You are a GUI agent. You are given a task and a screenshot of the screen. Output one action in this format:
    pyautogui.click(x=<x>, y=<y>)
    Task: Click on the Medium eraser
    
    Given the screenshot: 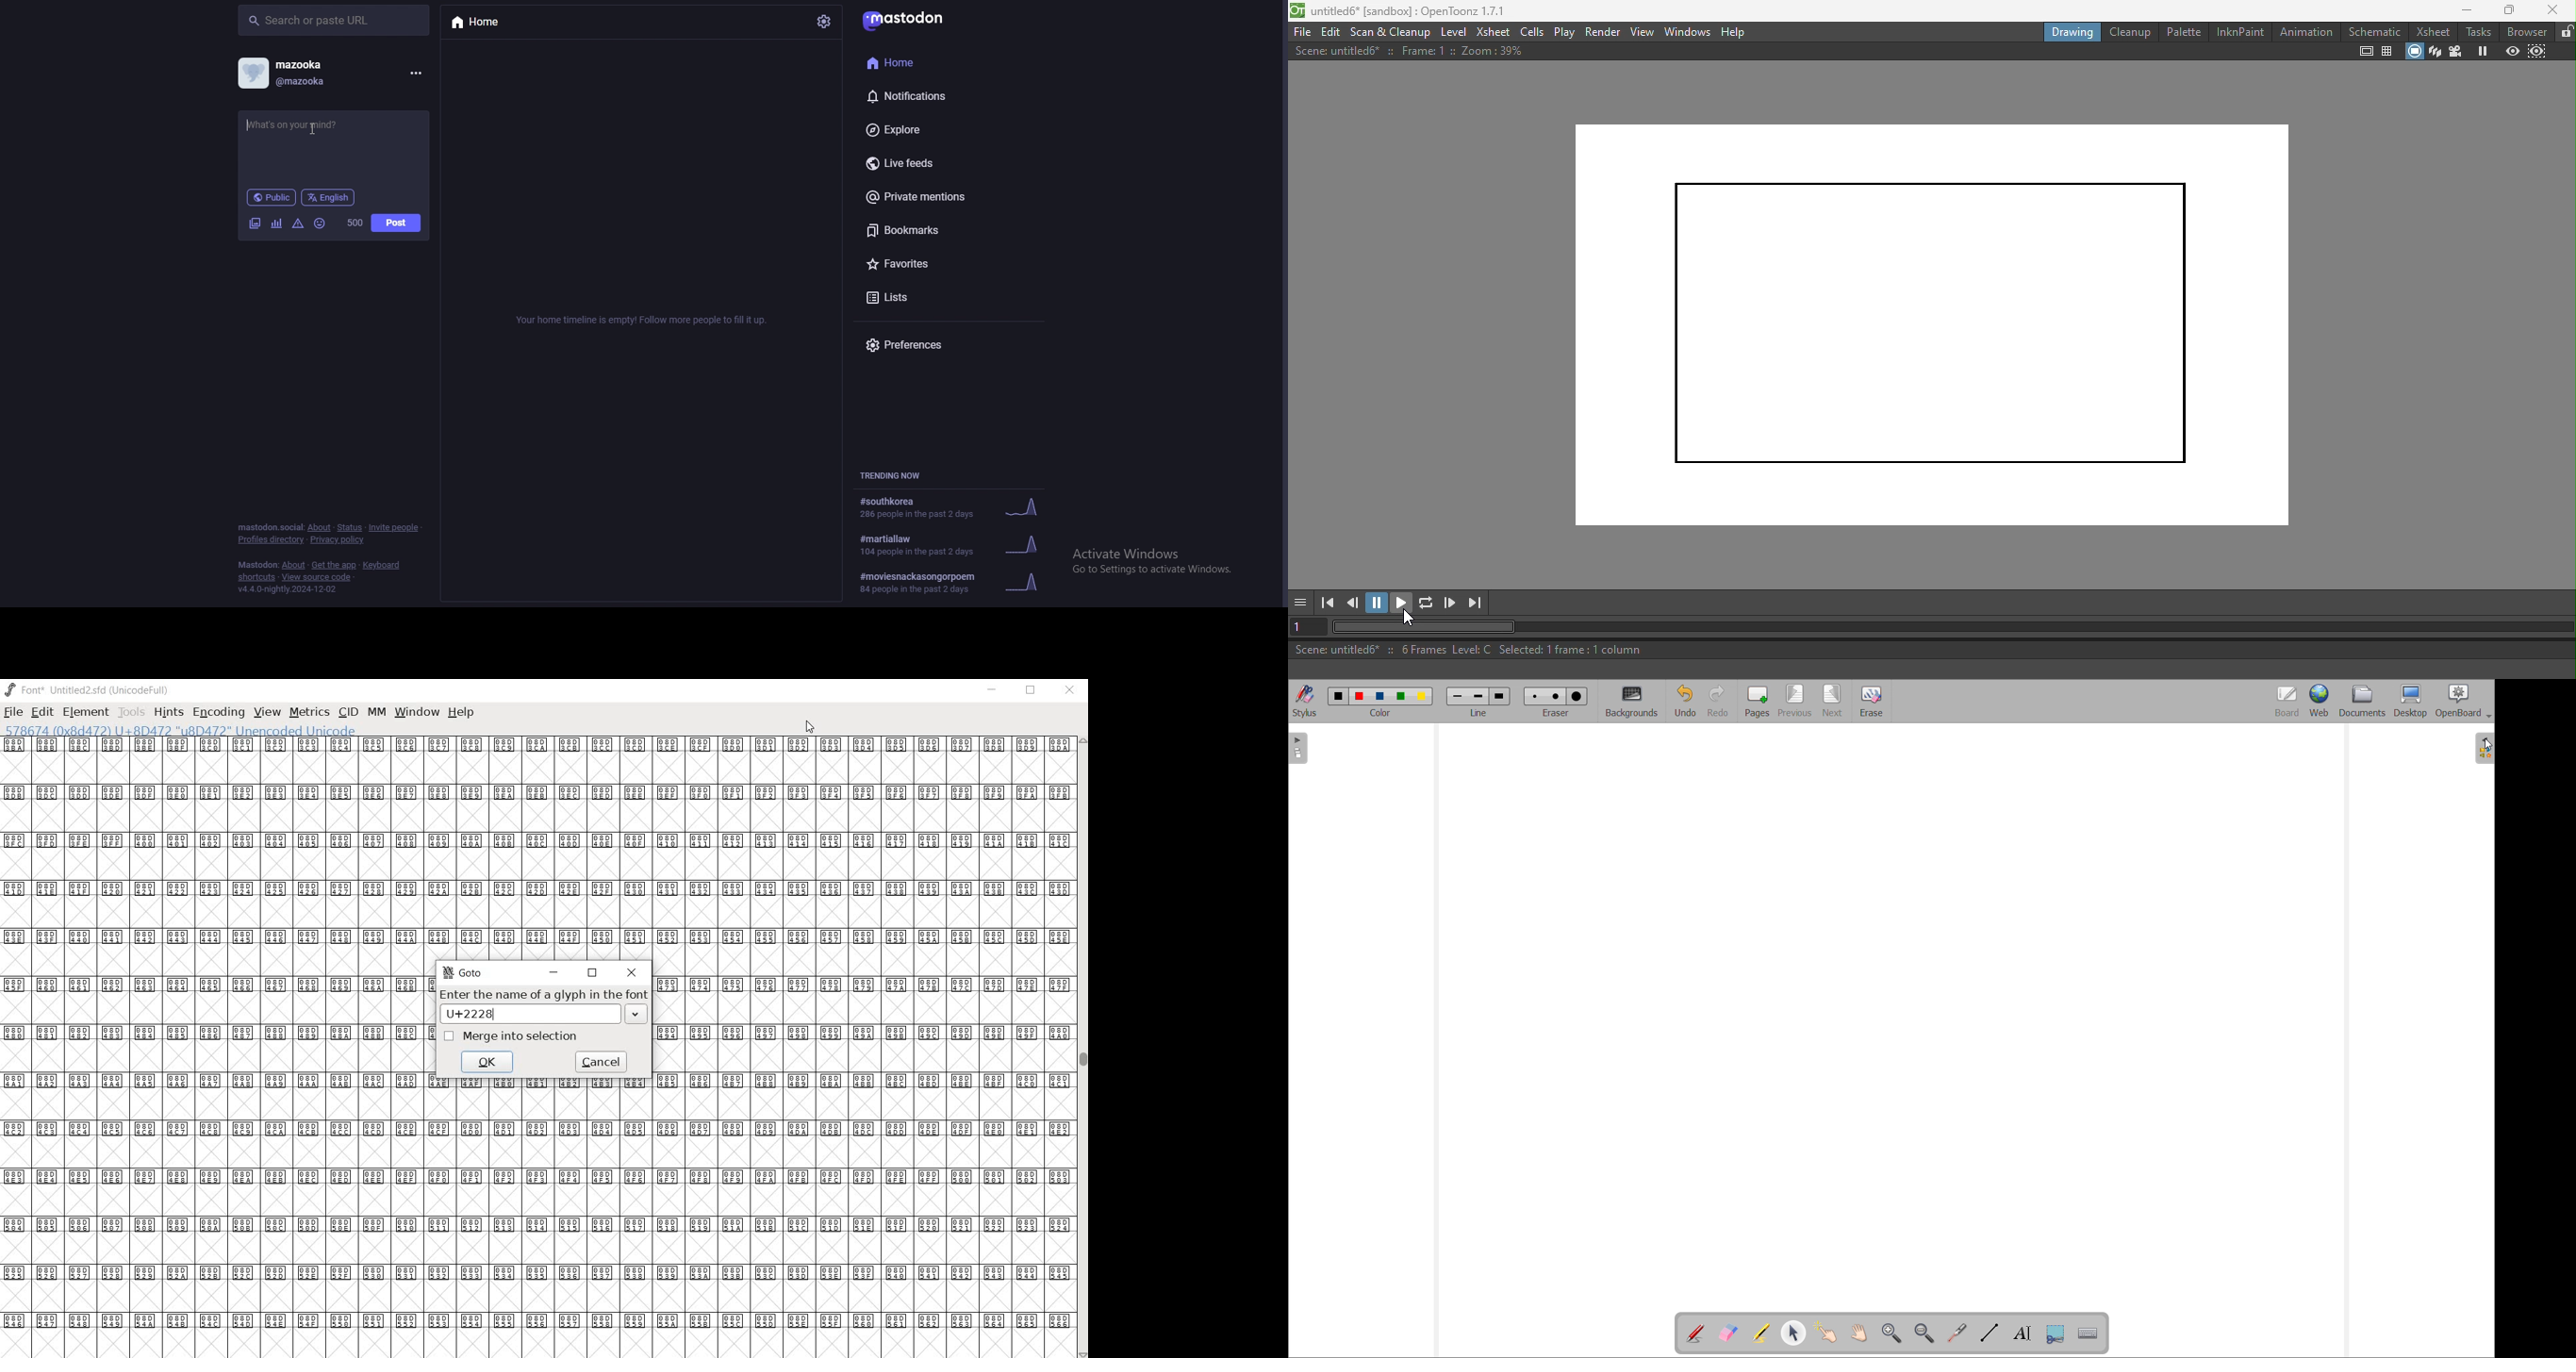 What is the action you would take?
    pyautogui.click(x=1555, y=695)
    